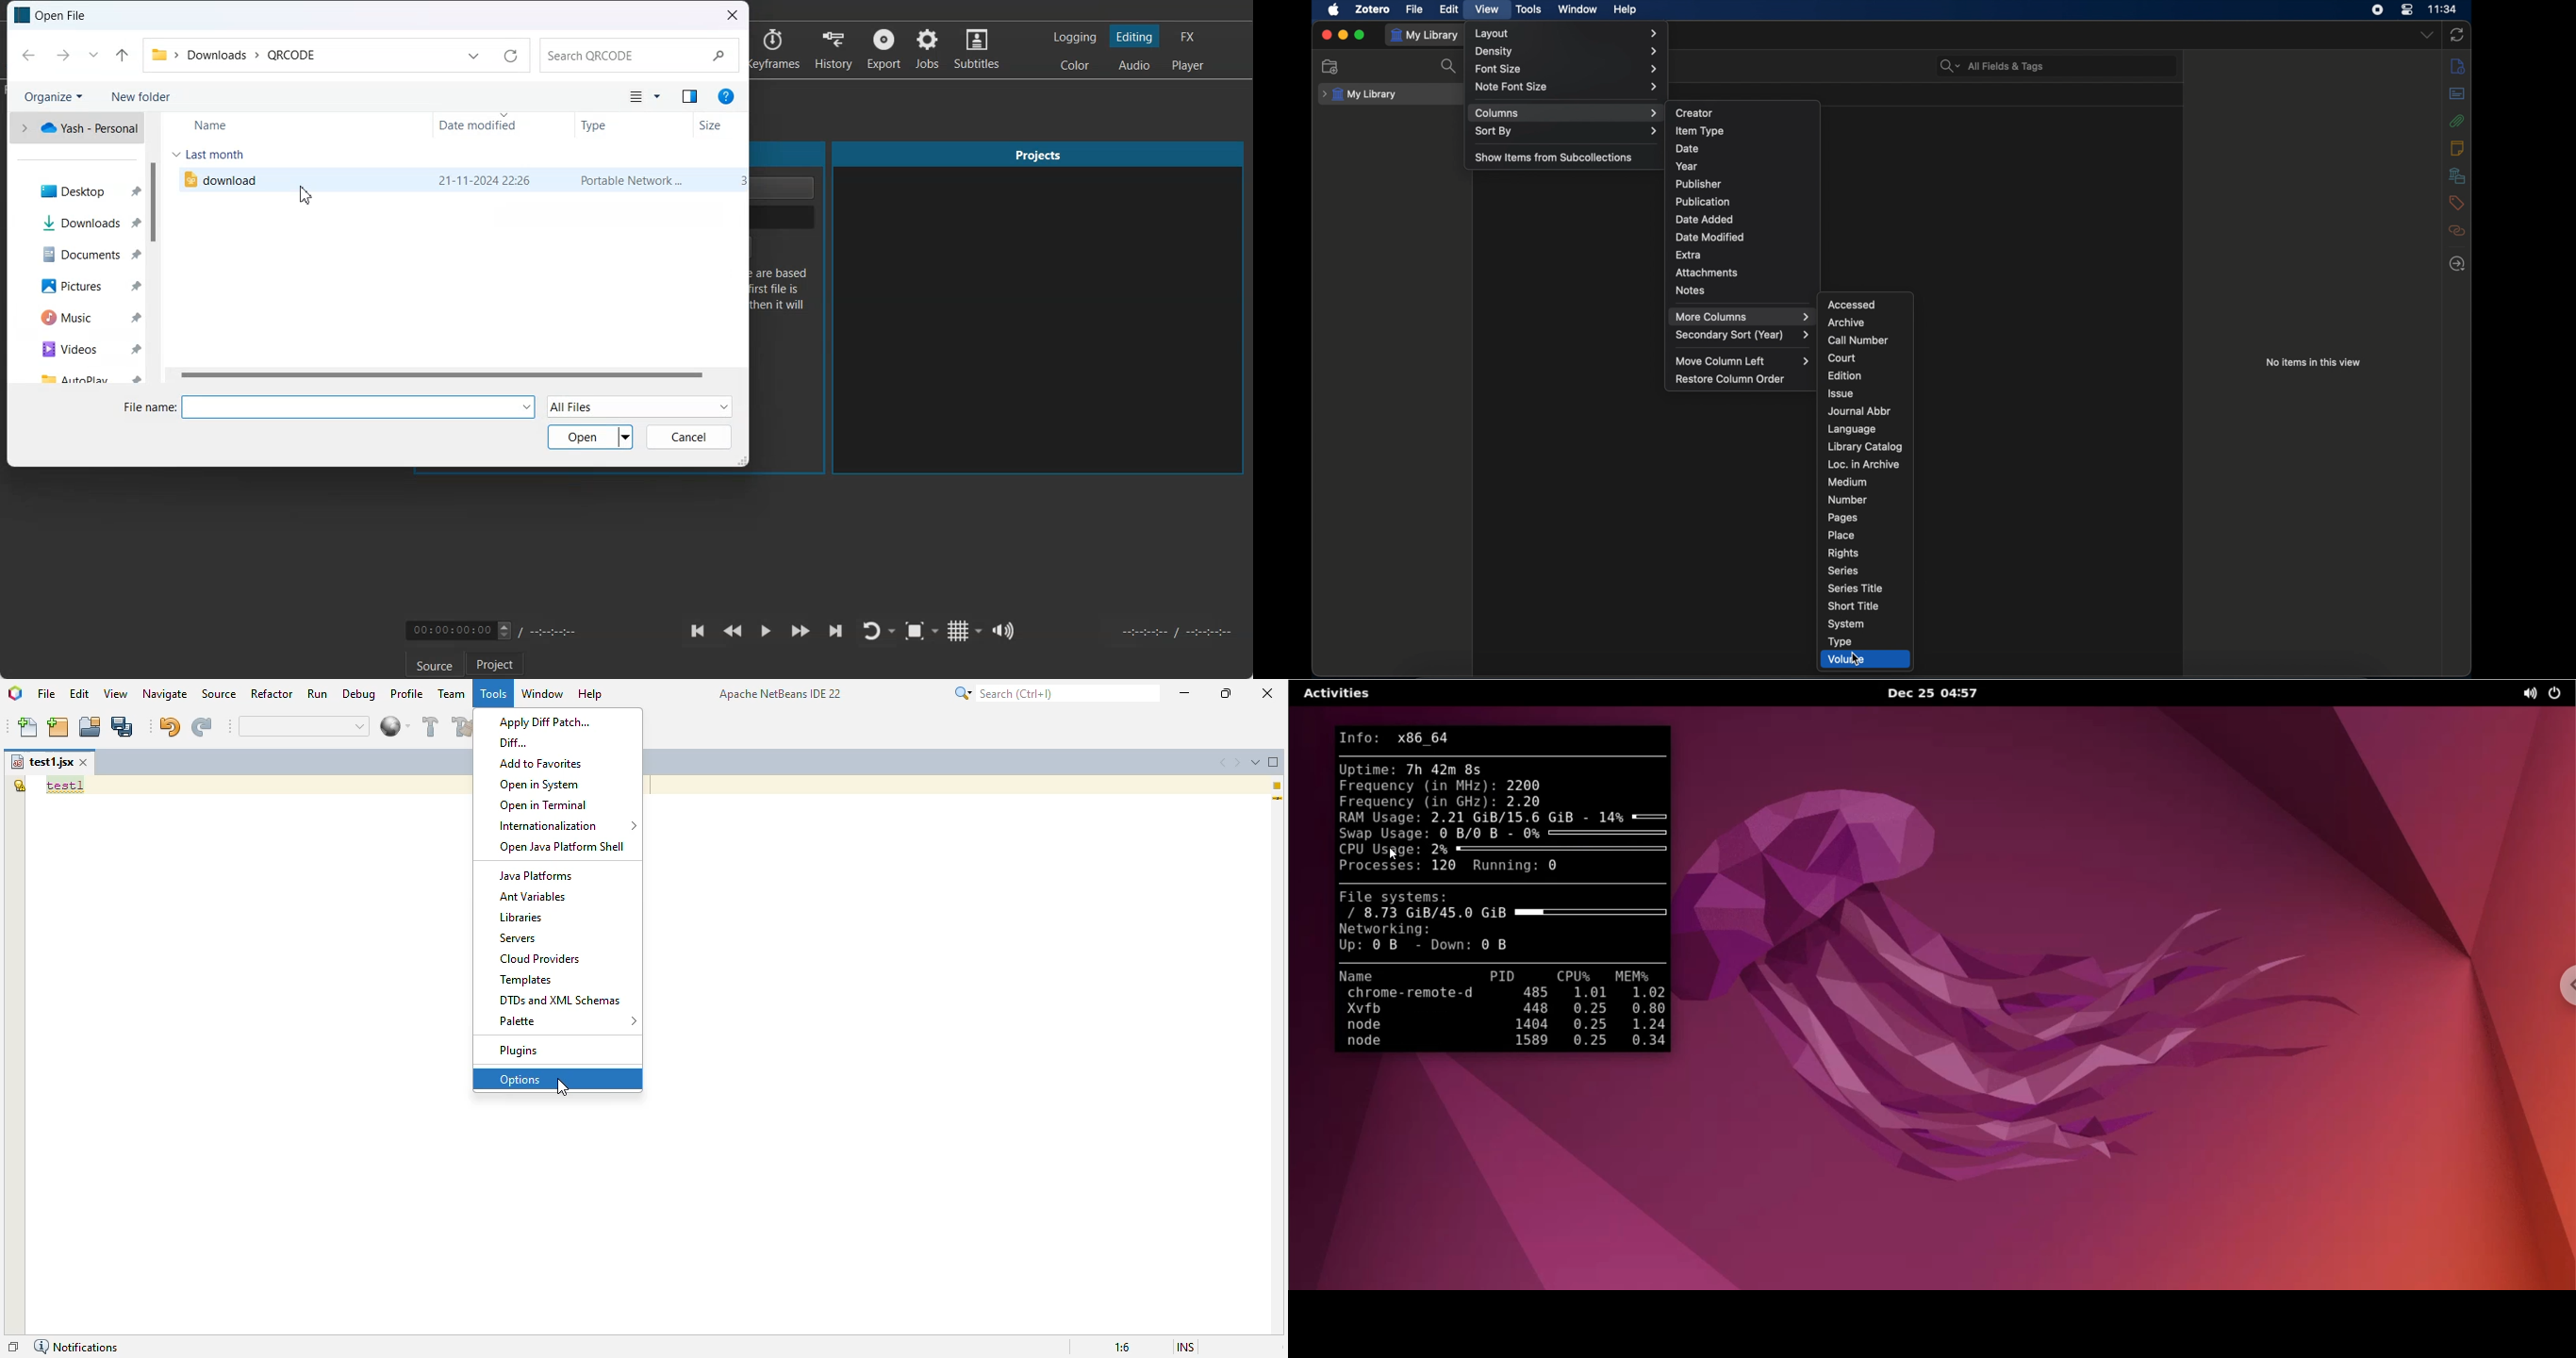 The width and height of the screenshot is (2576, 1372). What do you see at coordinates (1038, 306) in the screenshot?
I see `Projects` at bounding box center [1038, 306].